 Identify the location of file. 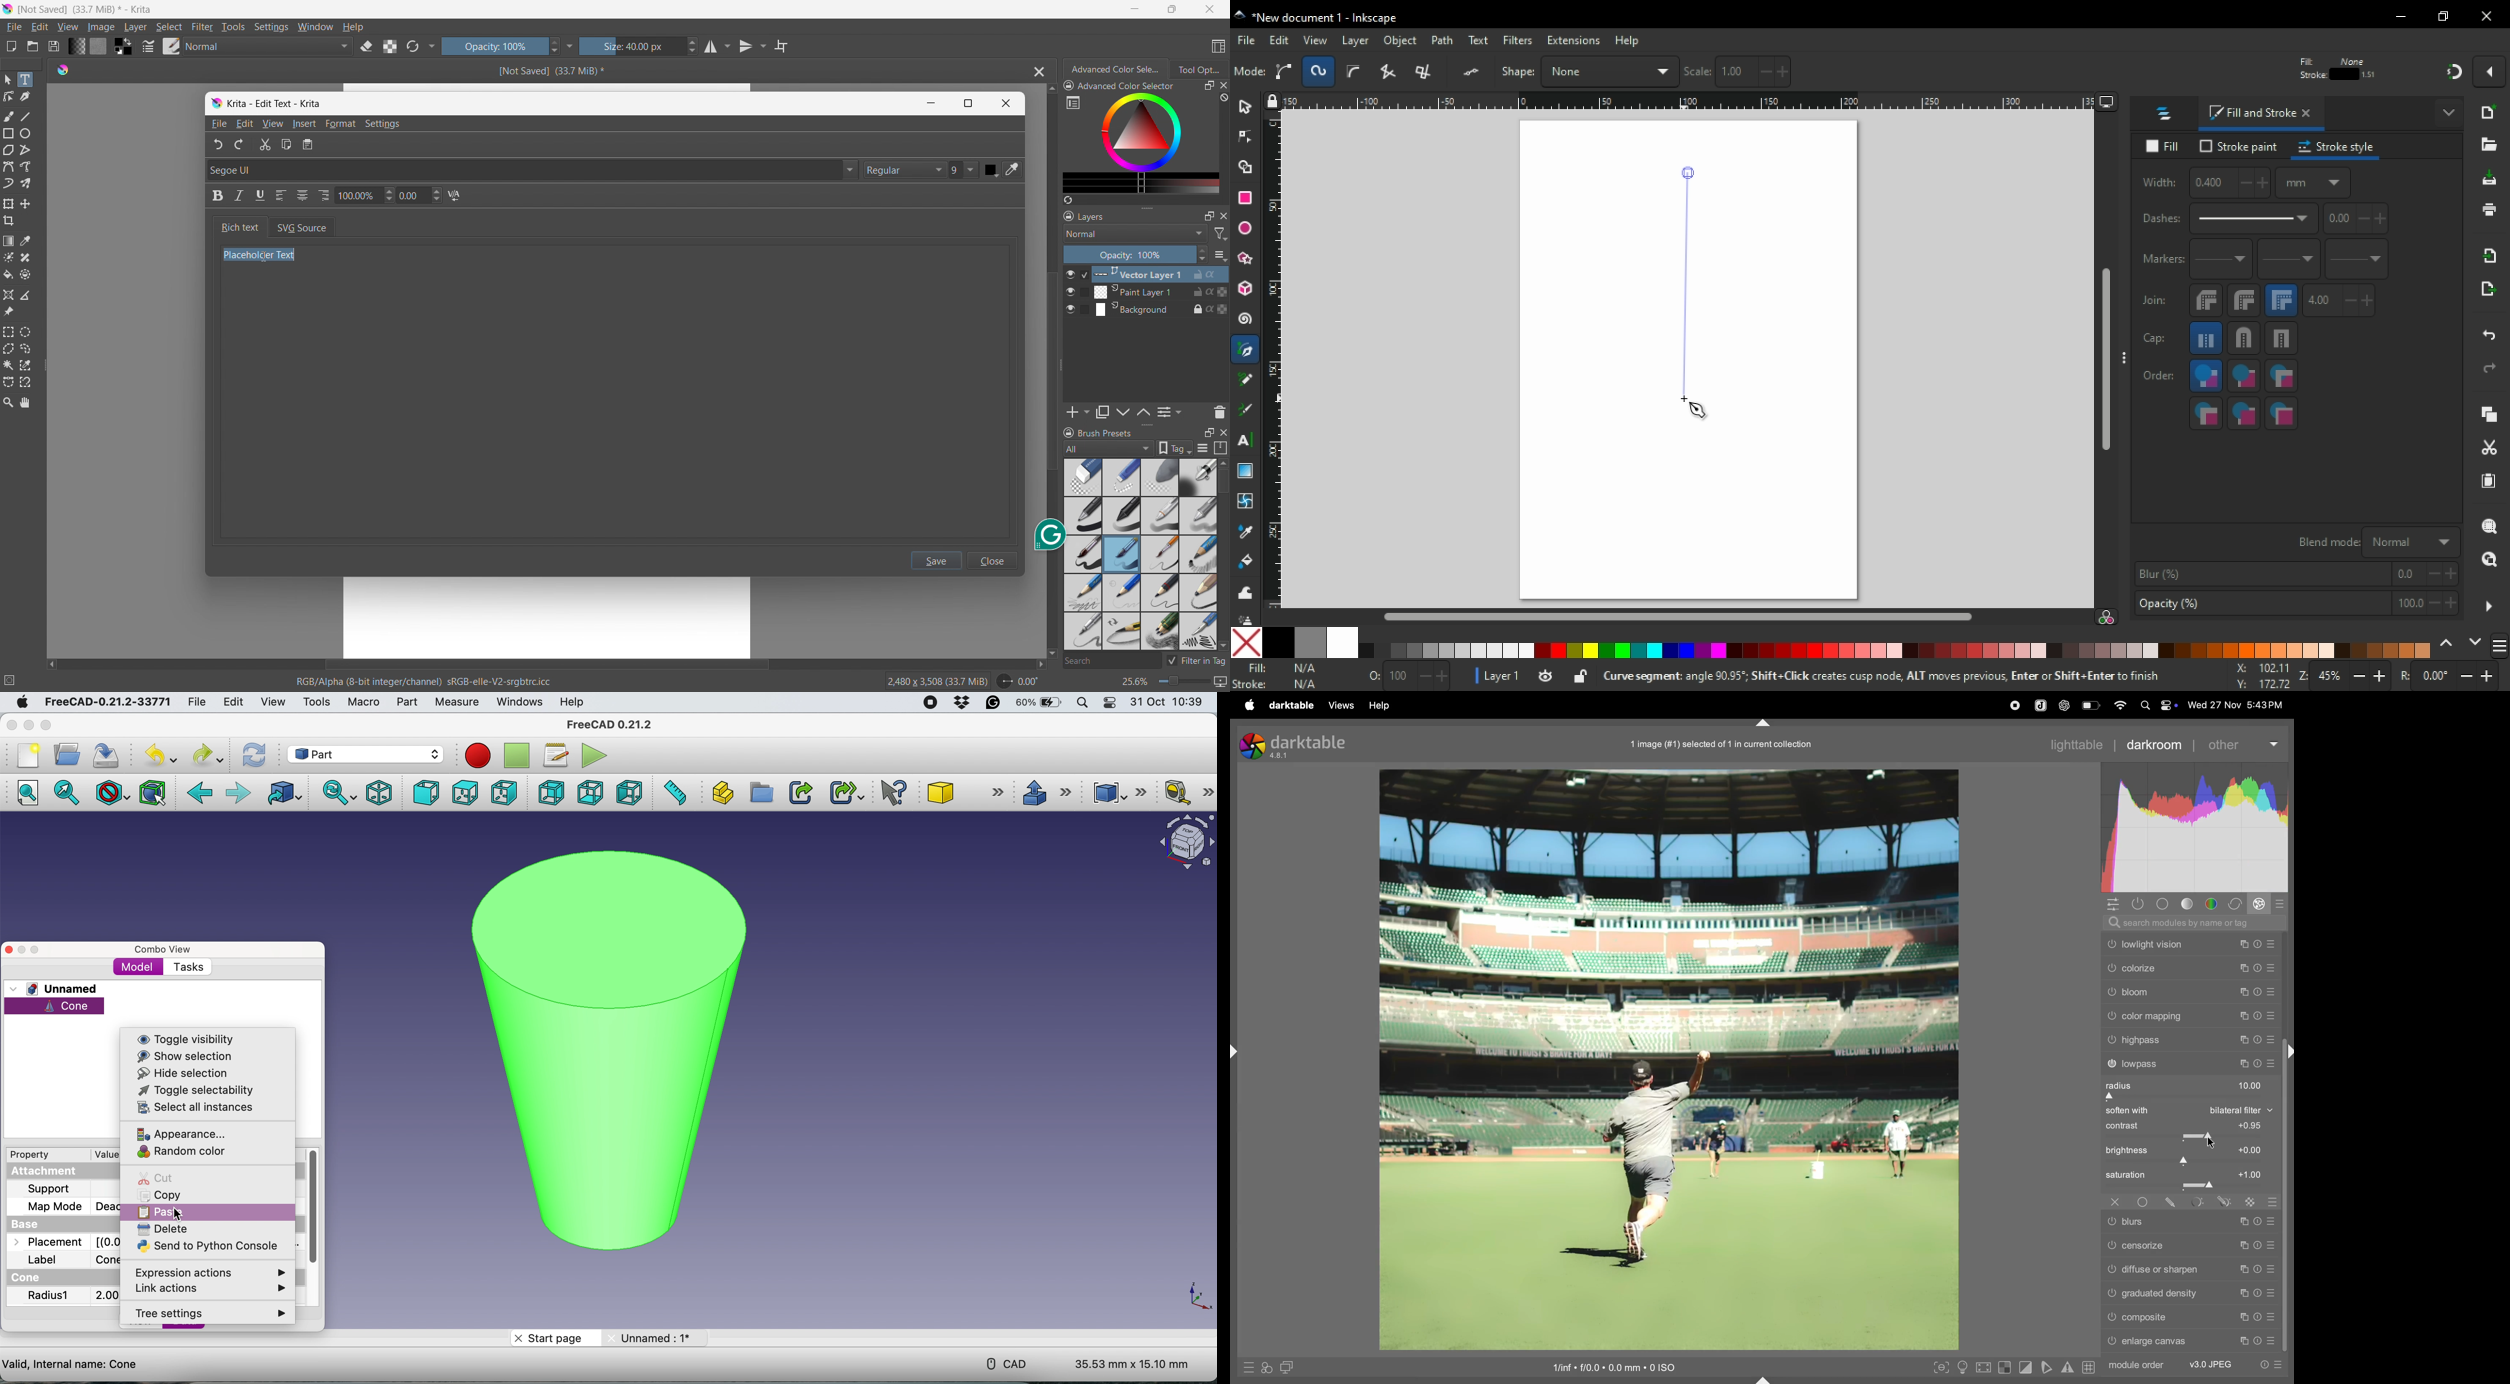
(13, 27).